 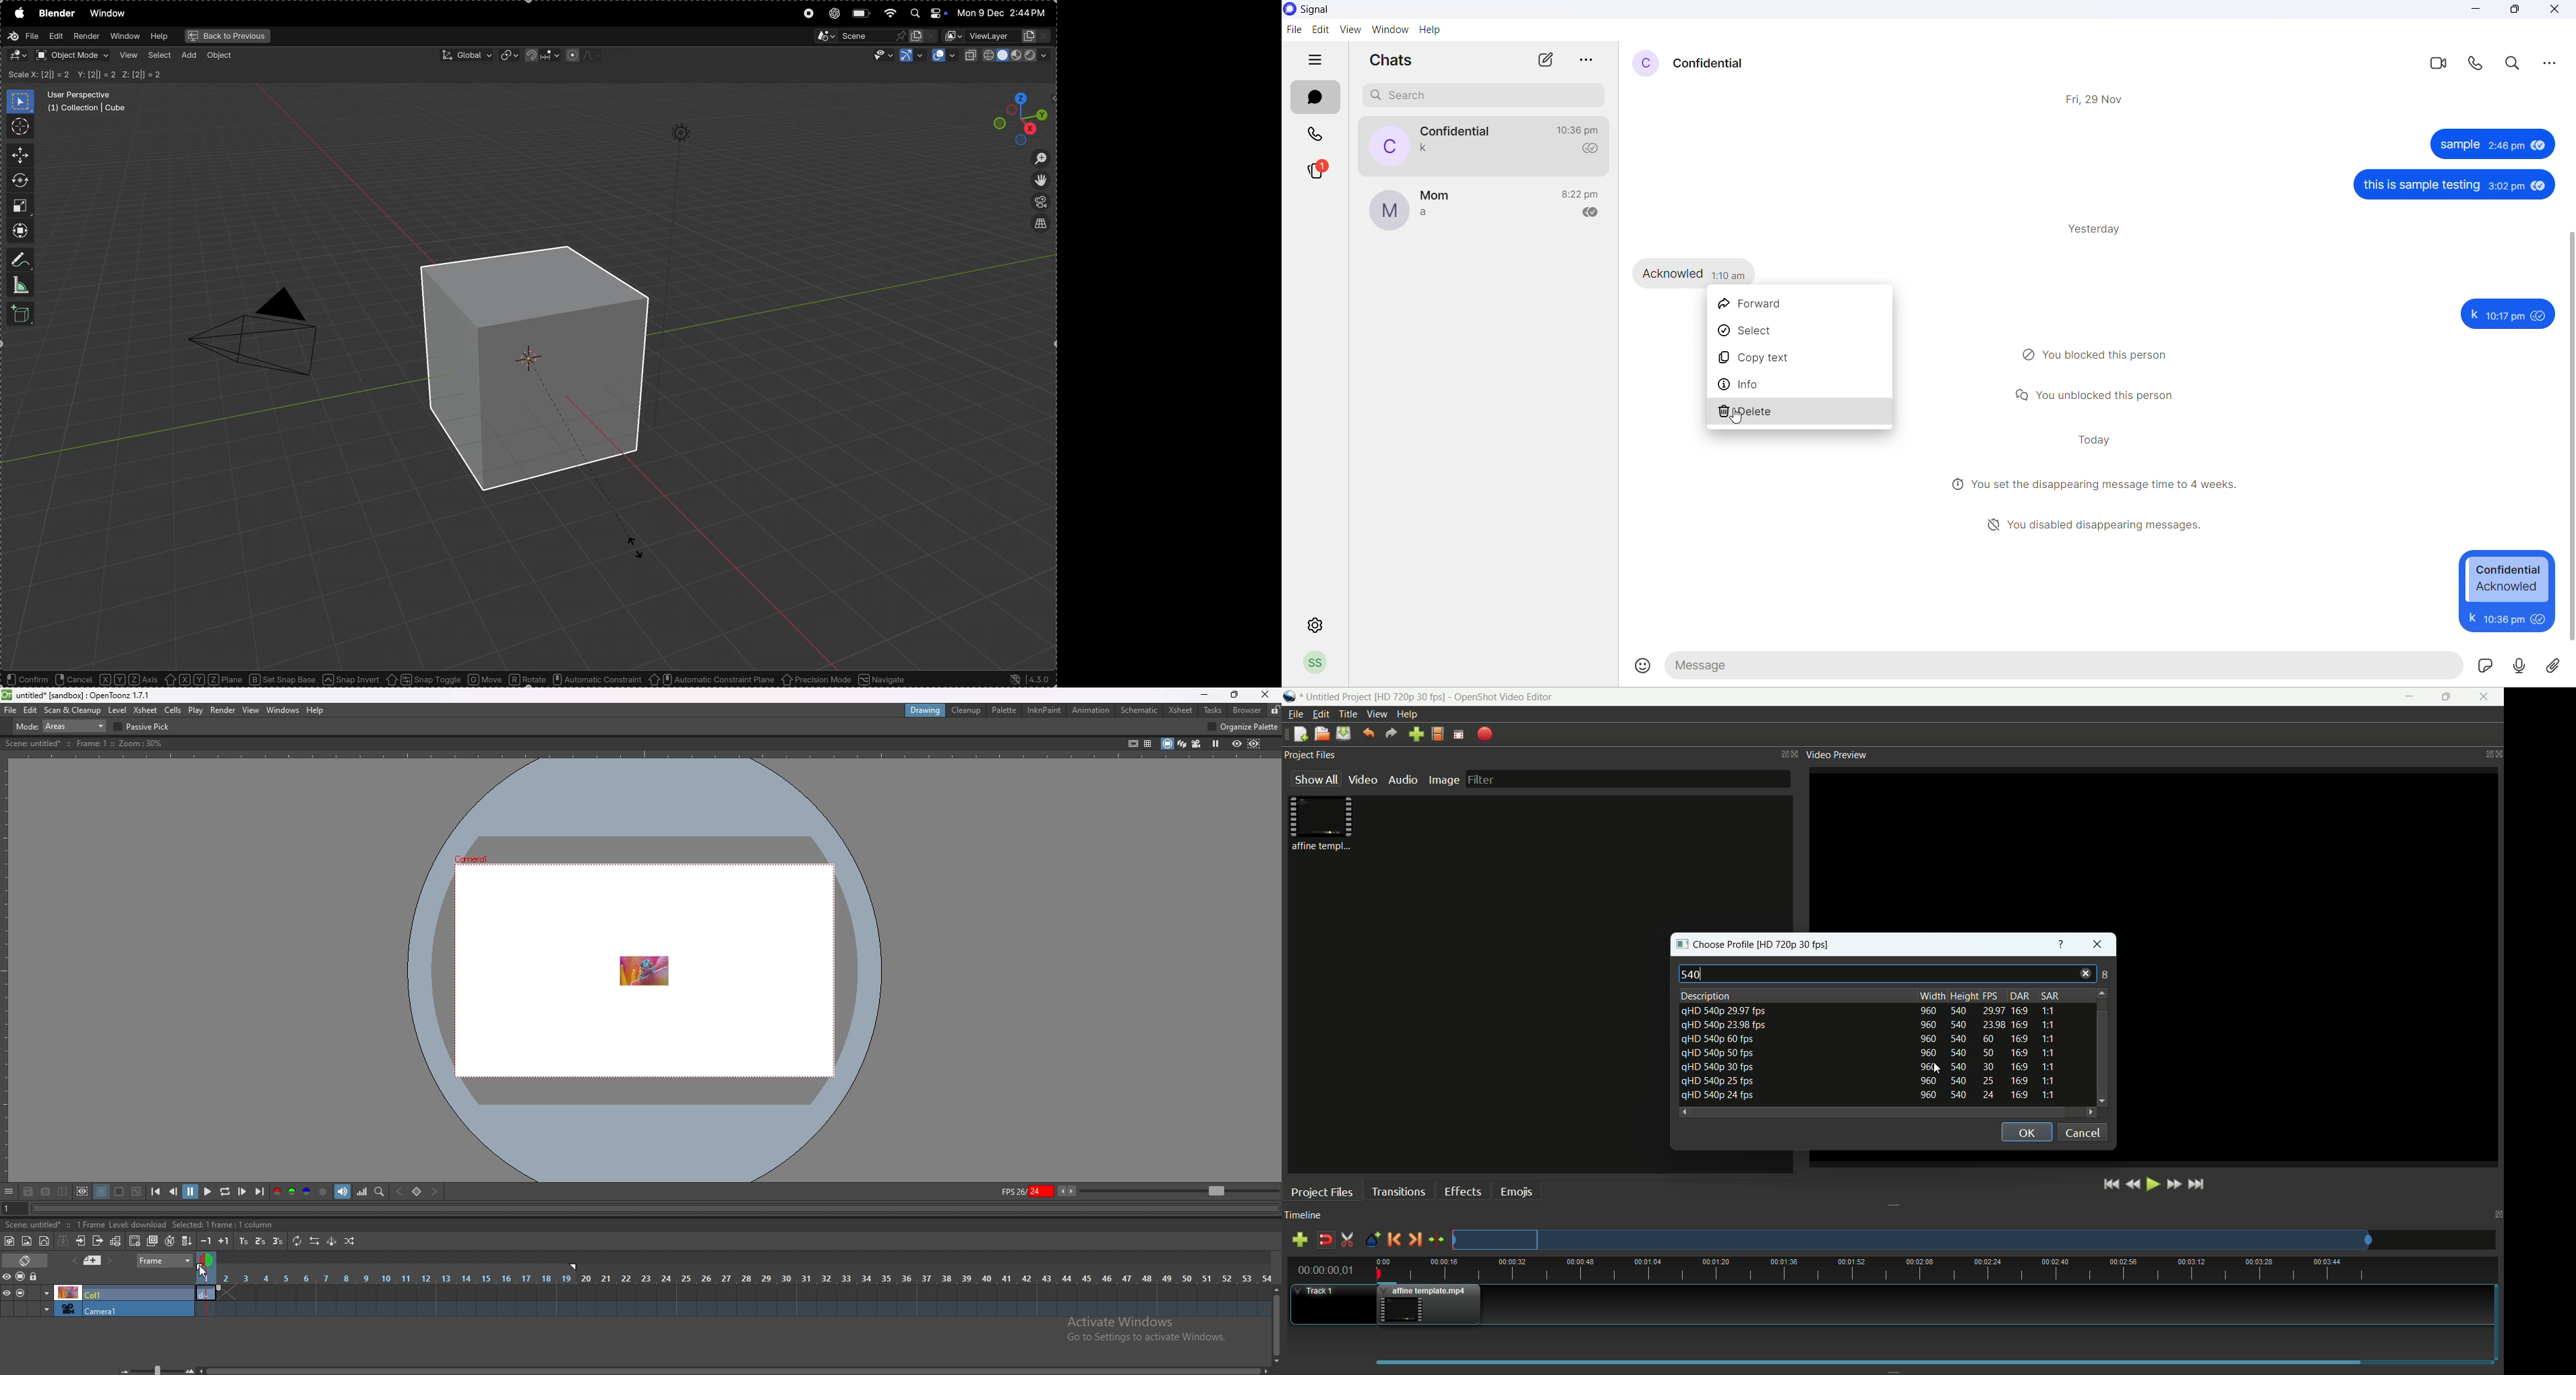 I want to click on window, so click(x=108, y=13).